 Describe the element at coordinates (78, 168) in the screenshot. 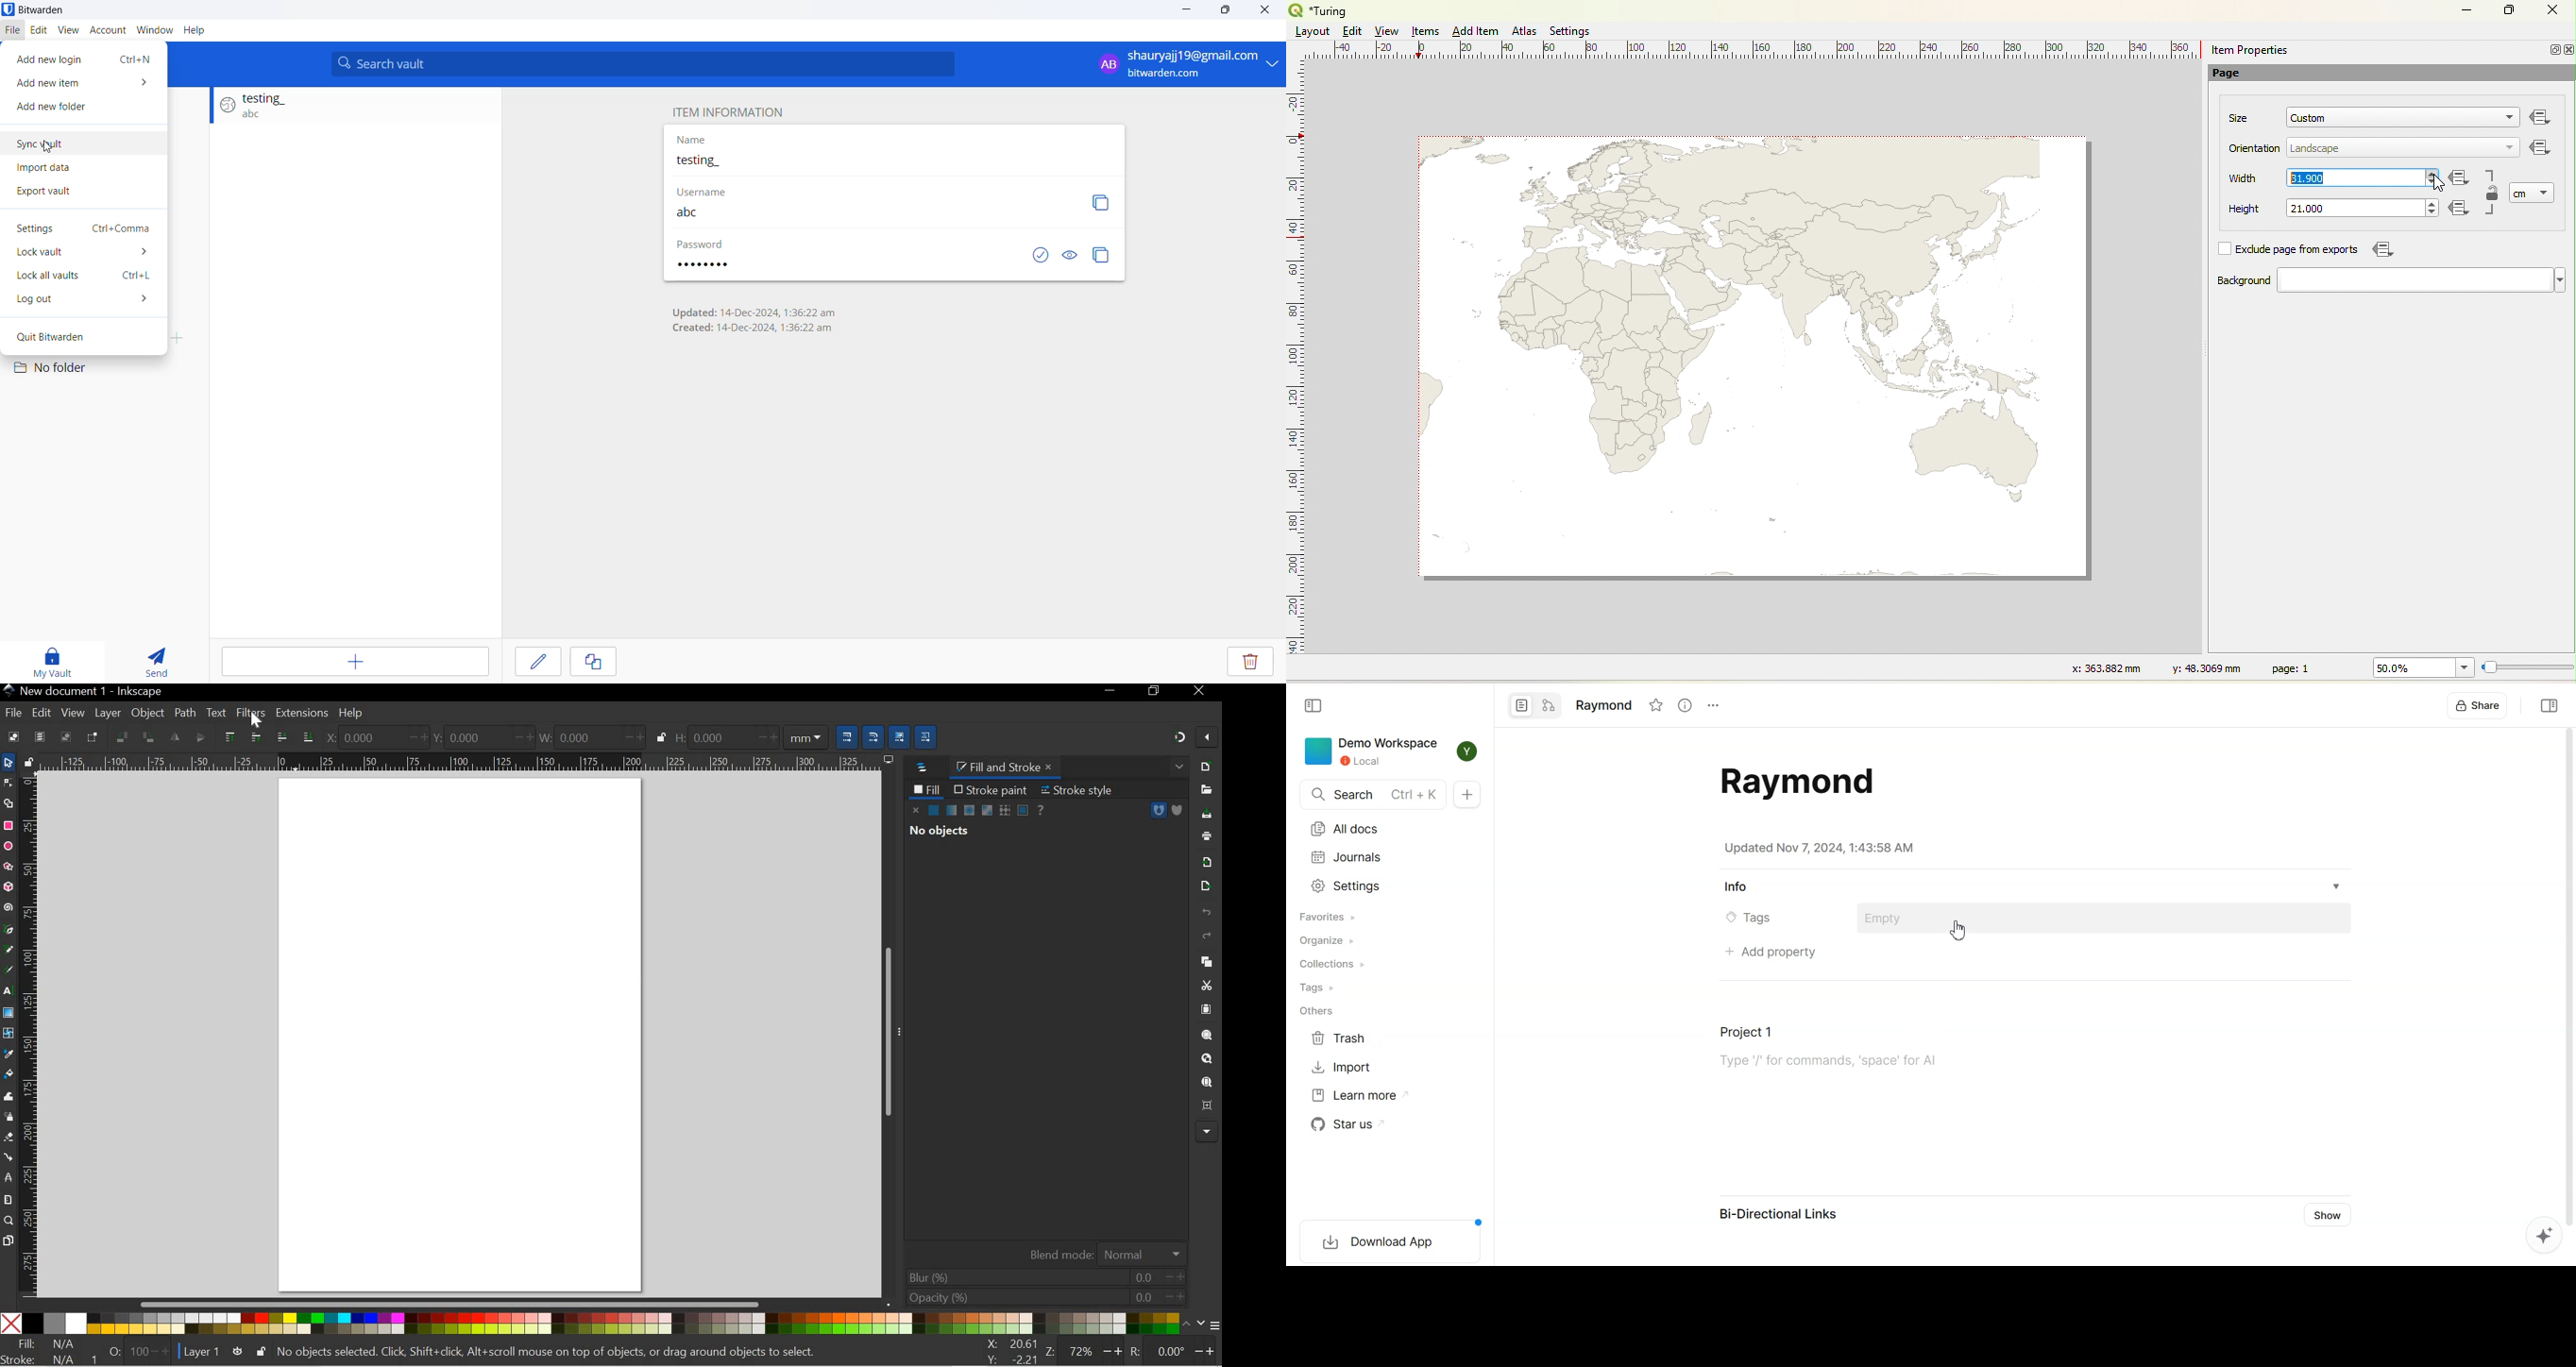

I see `Import data` at that location.